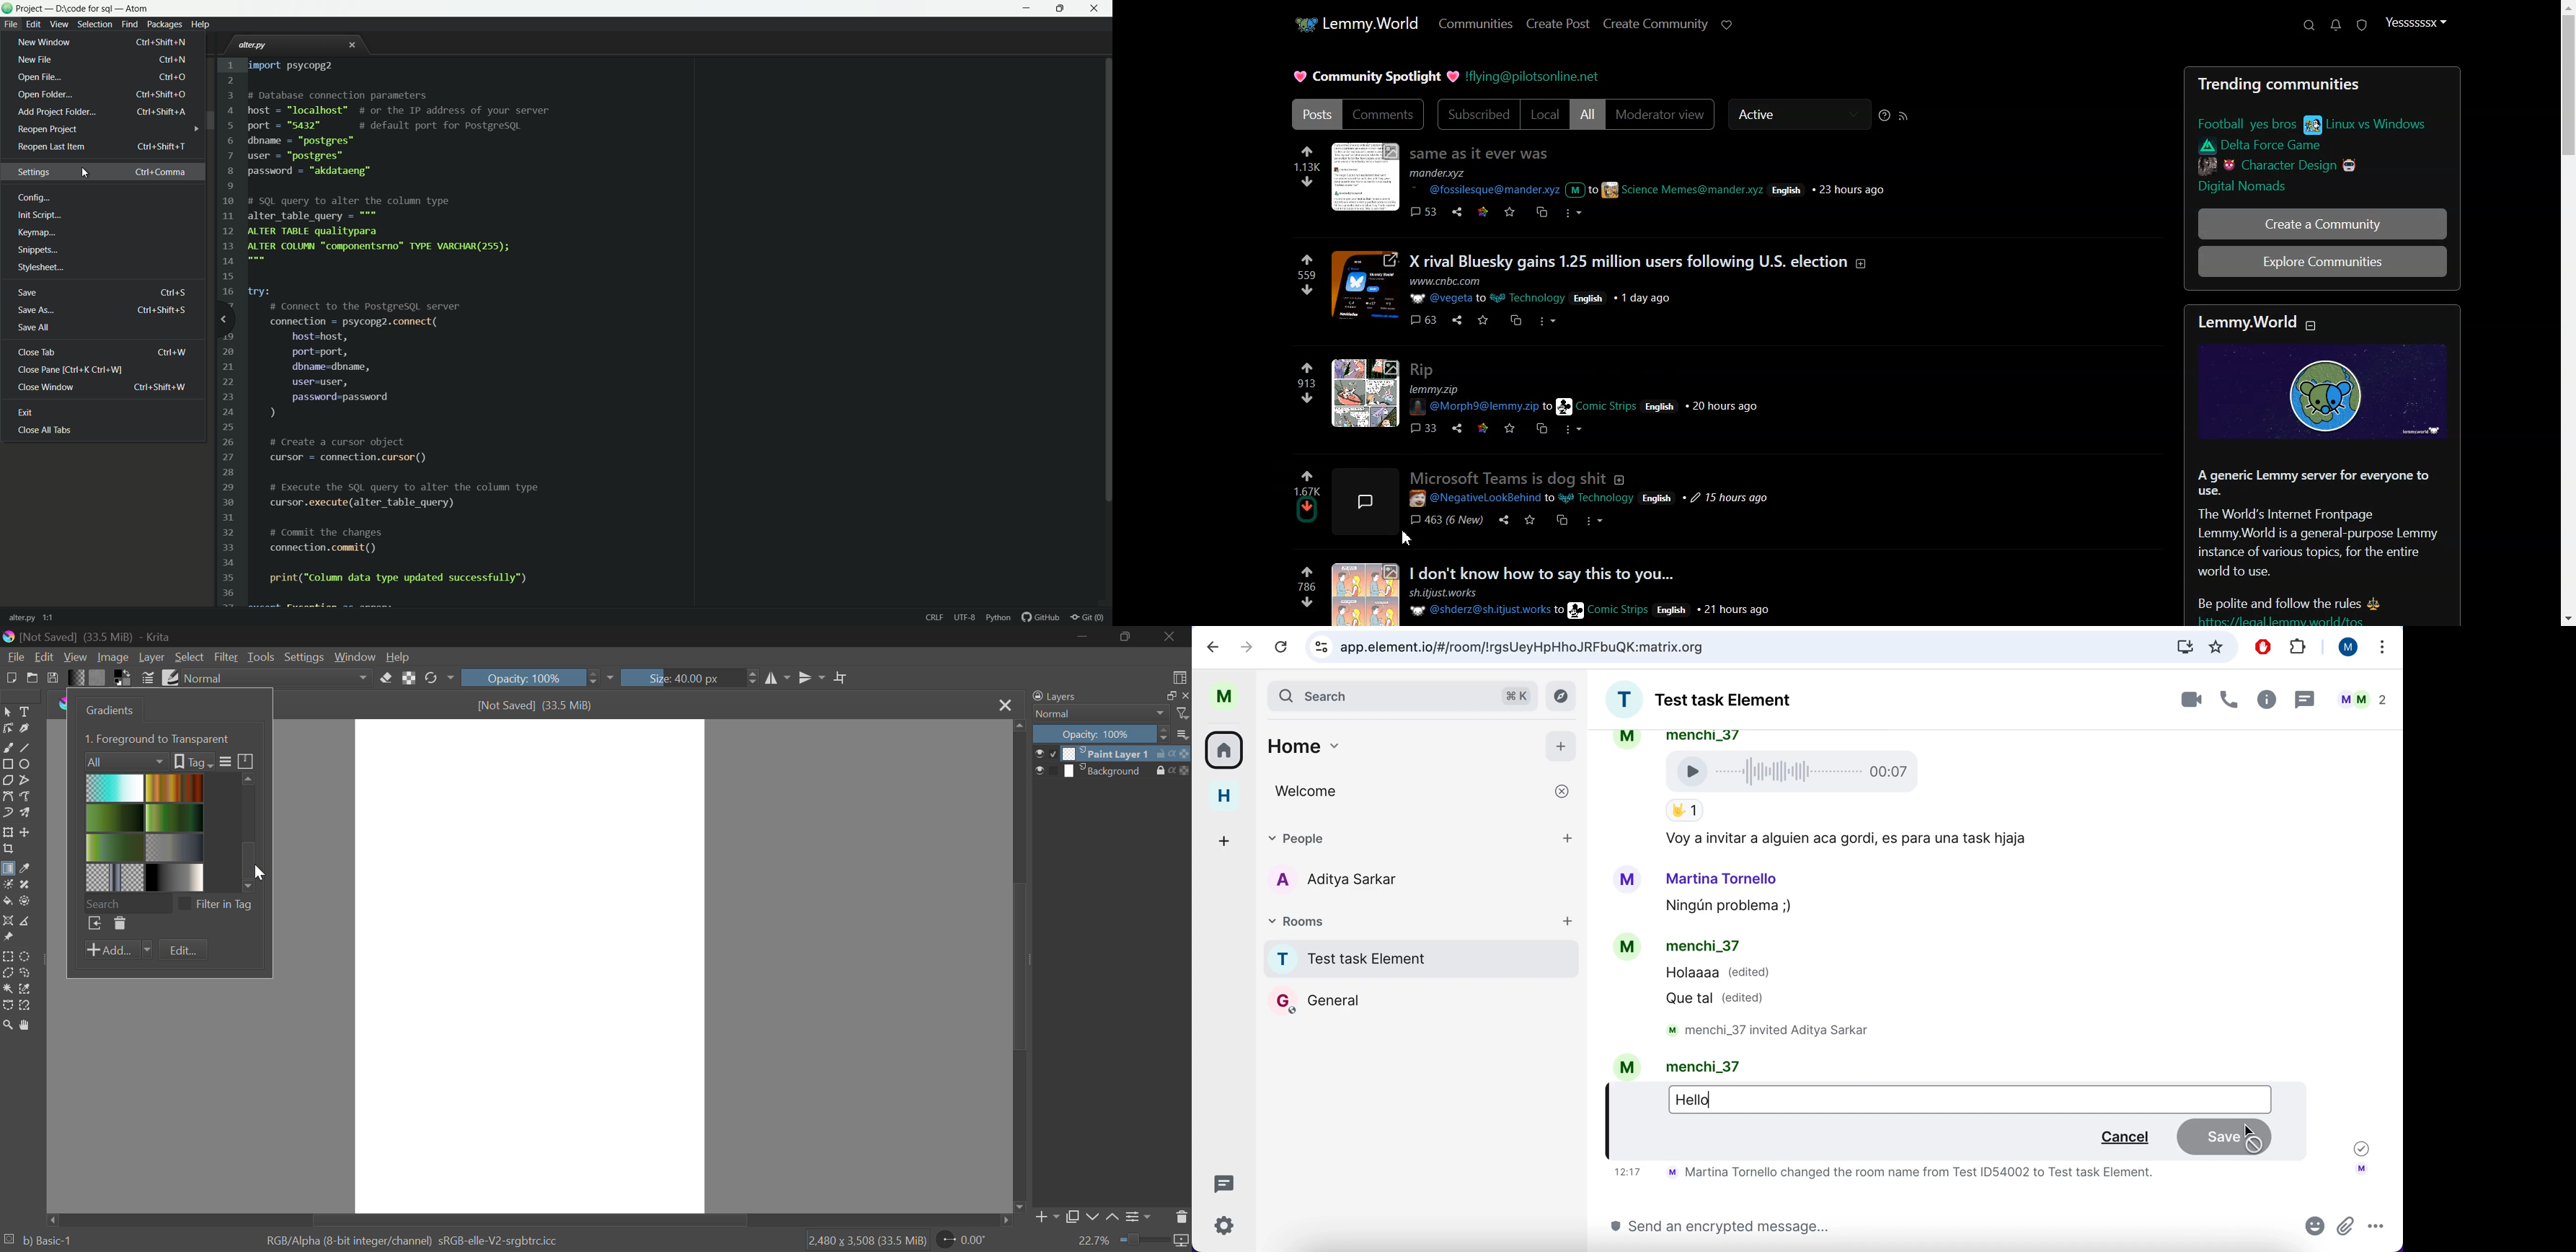  I want to click on video call, so click(2179, 700).